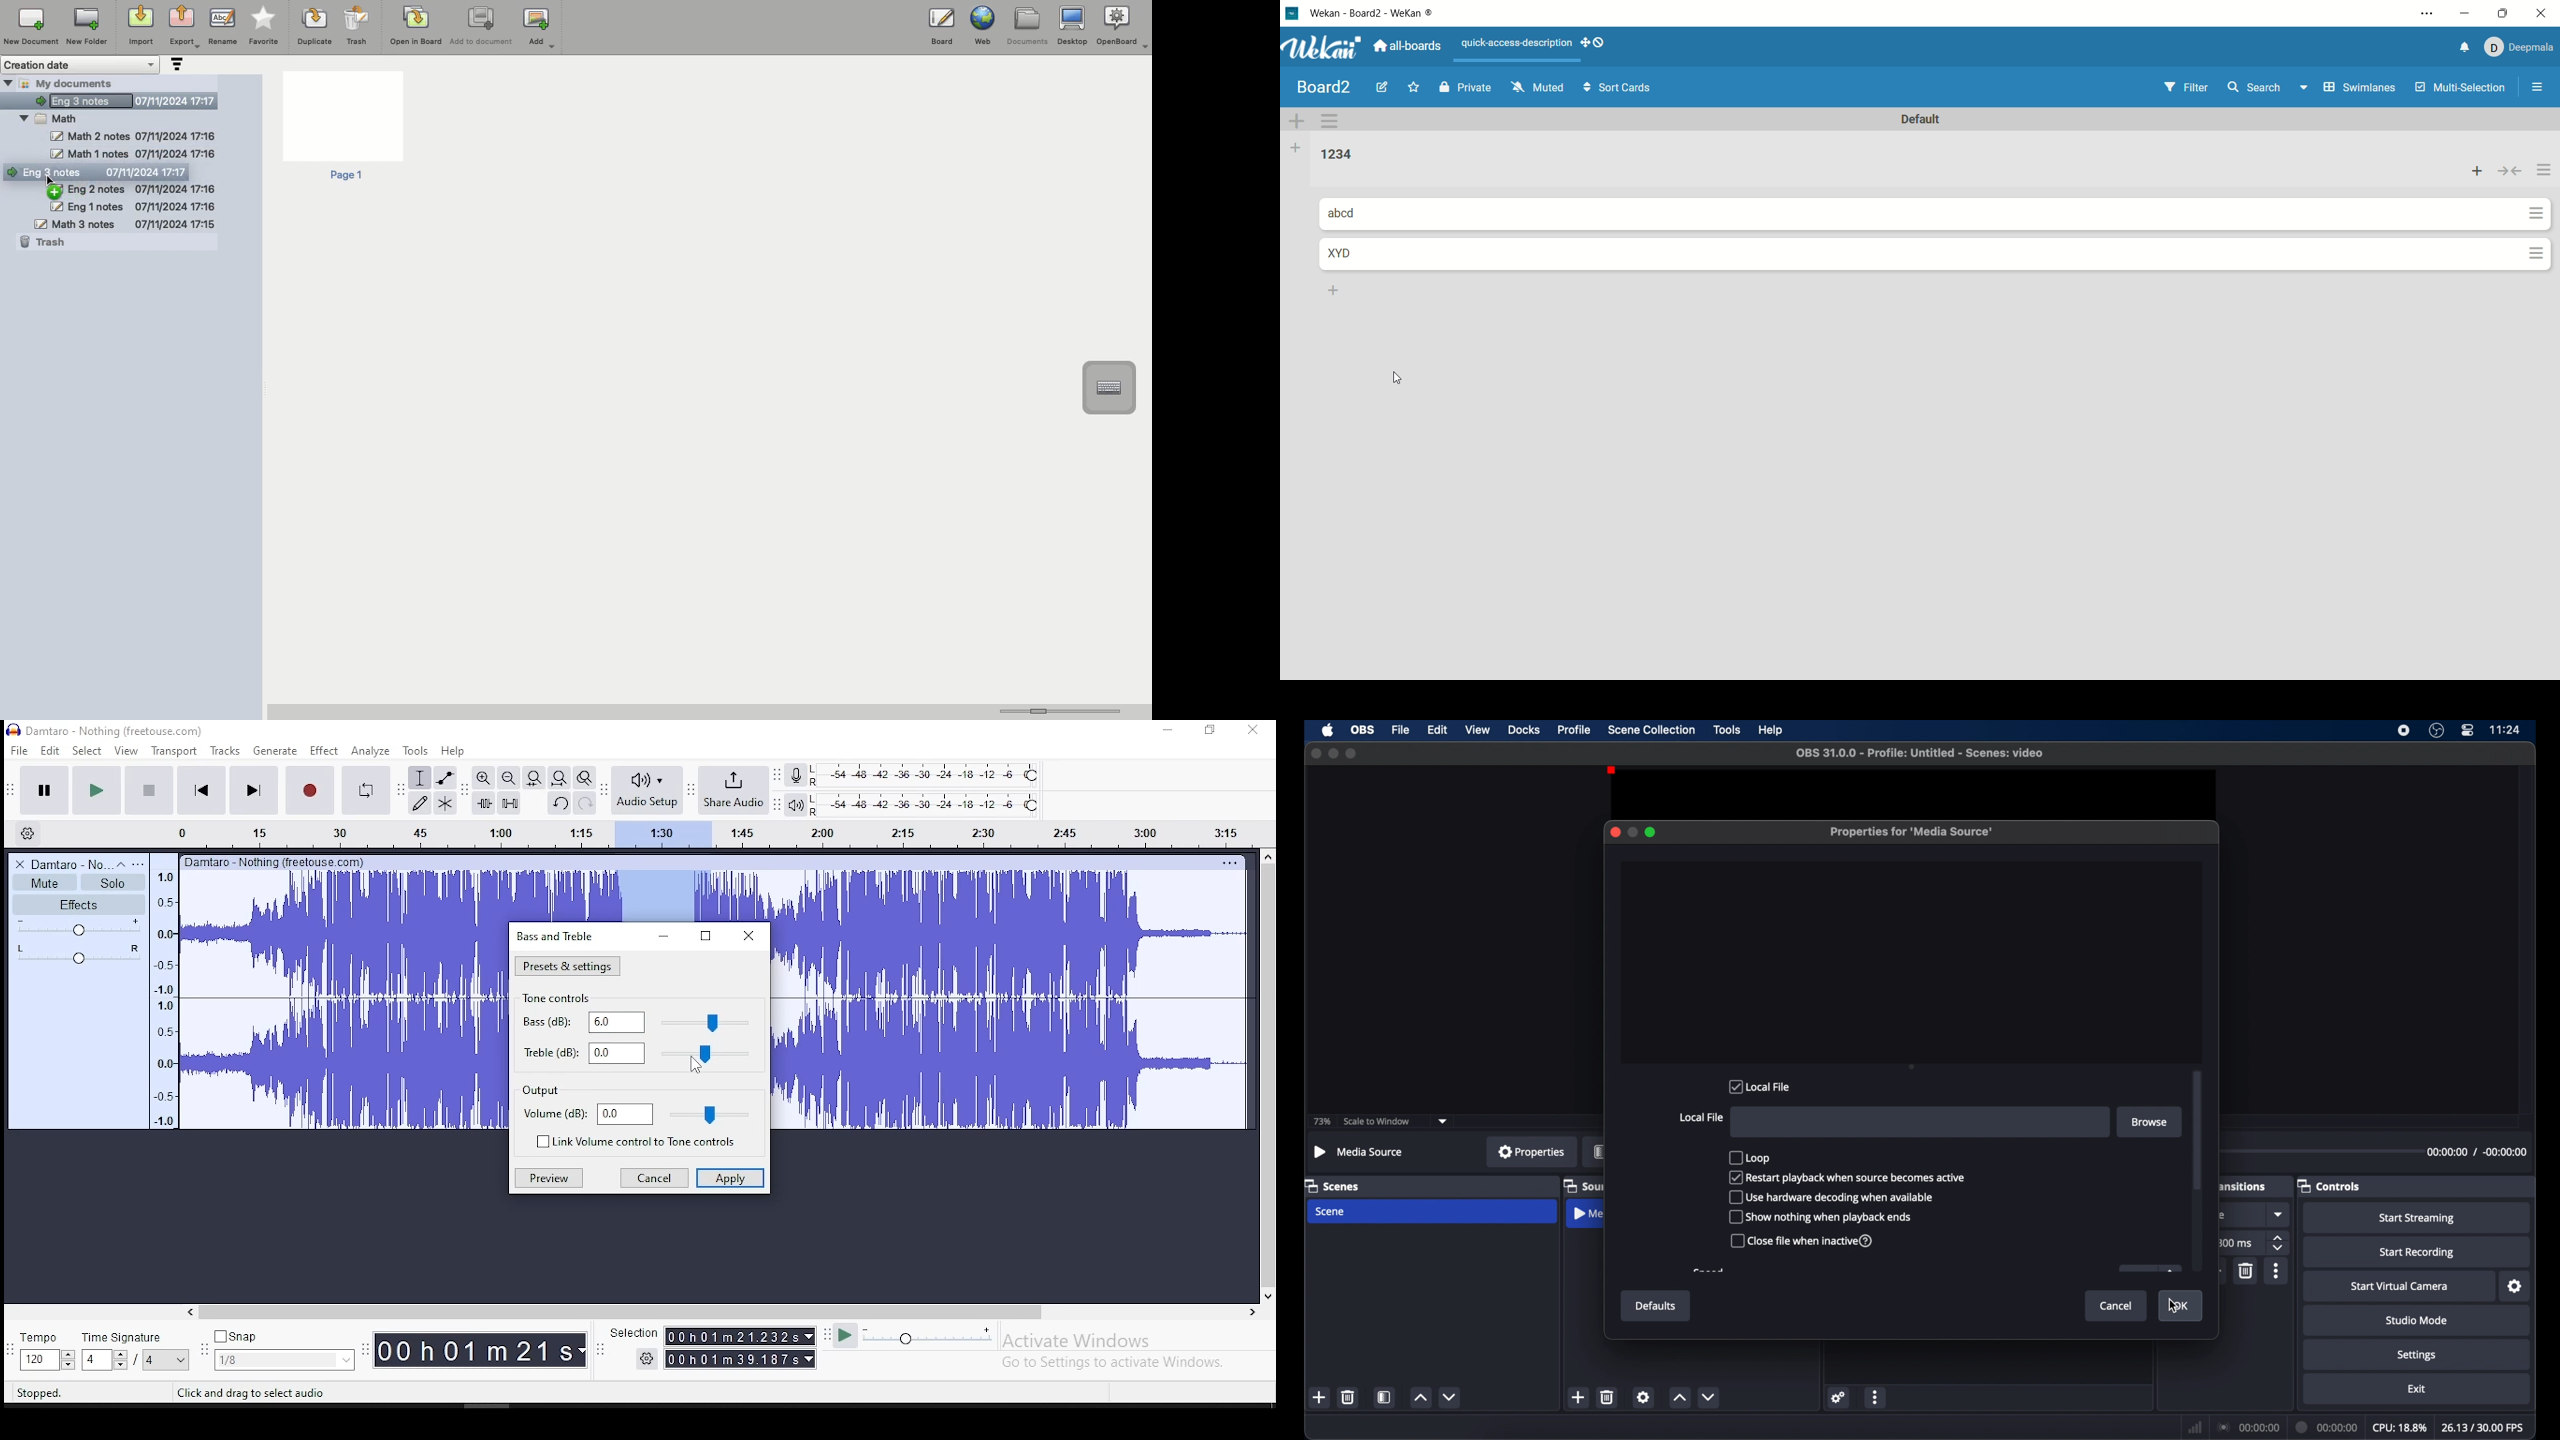  I want to click on add, so click(1319, 1397).